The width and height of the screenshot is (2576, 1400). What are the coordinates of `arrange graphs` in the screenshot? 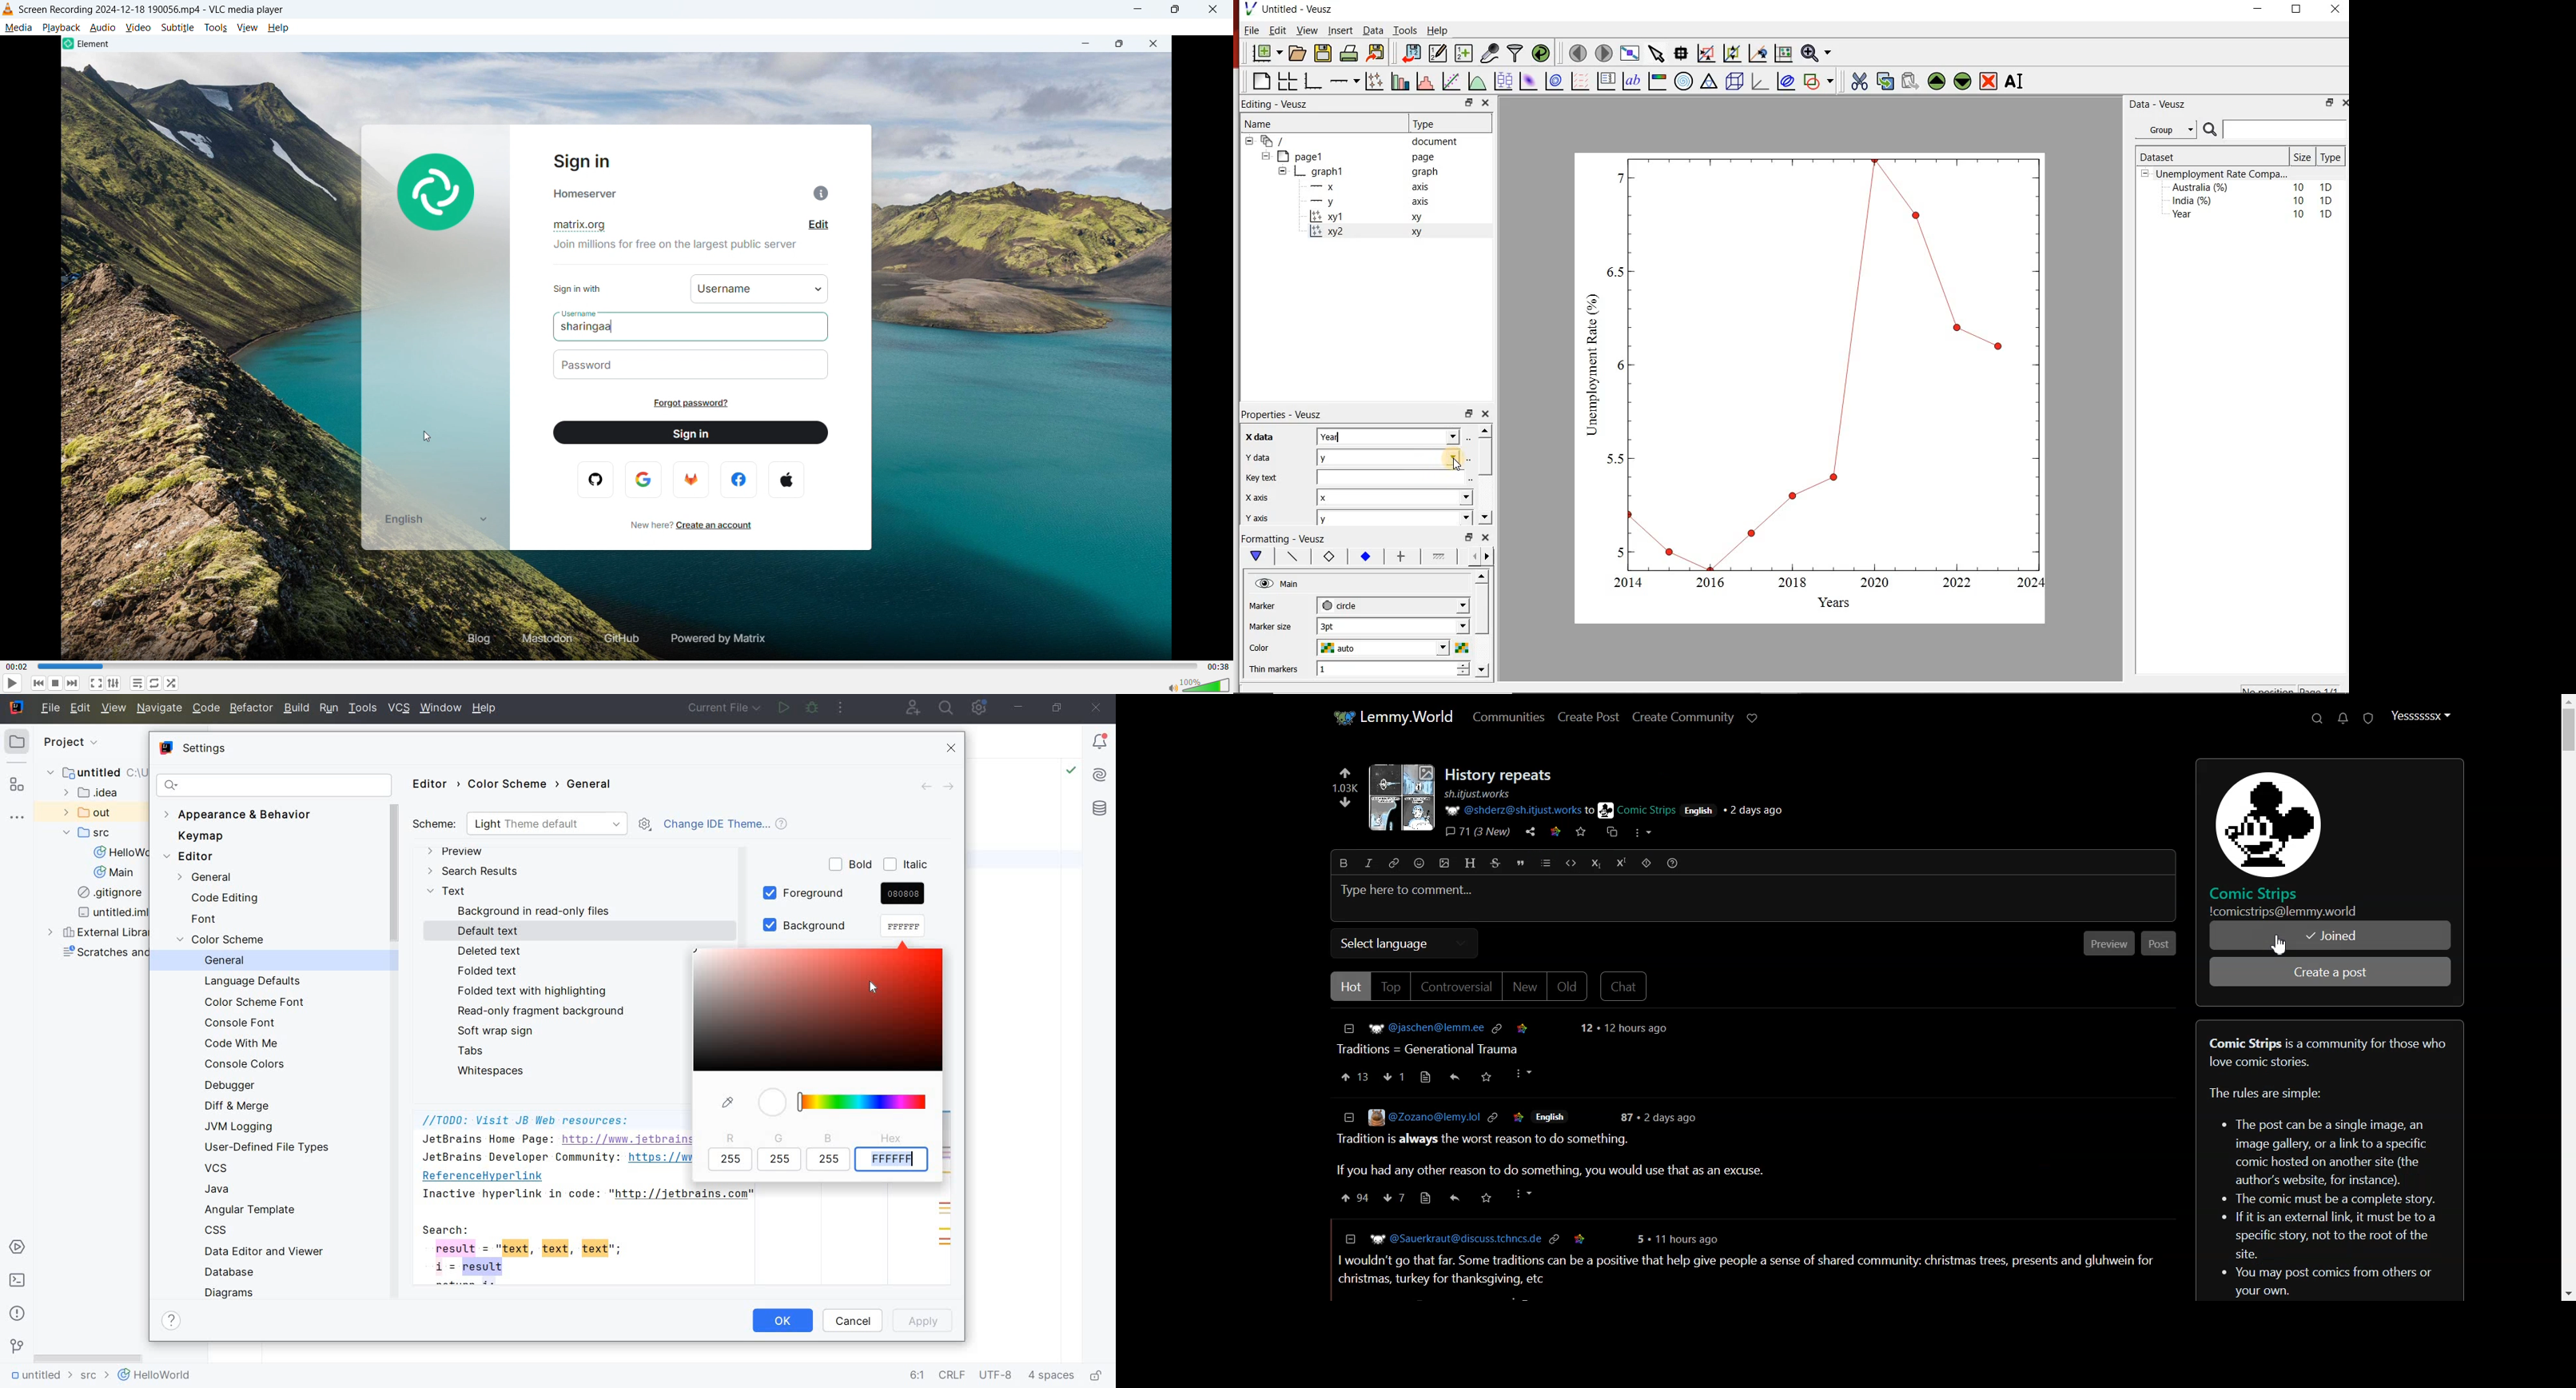 It's located at (1287, 80).